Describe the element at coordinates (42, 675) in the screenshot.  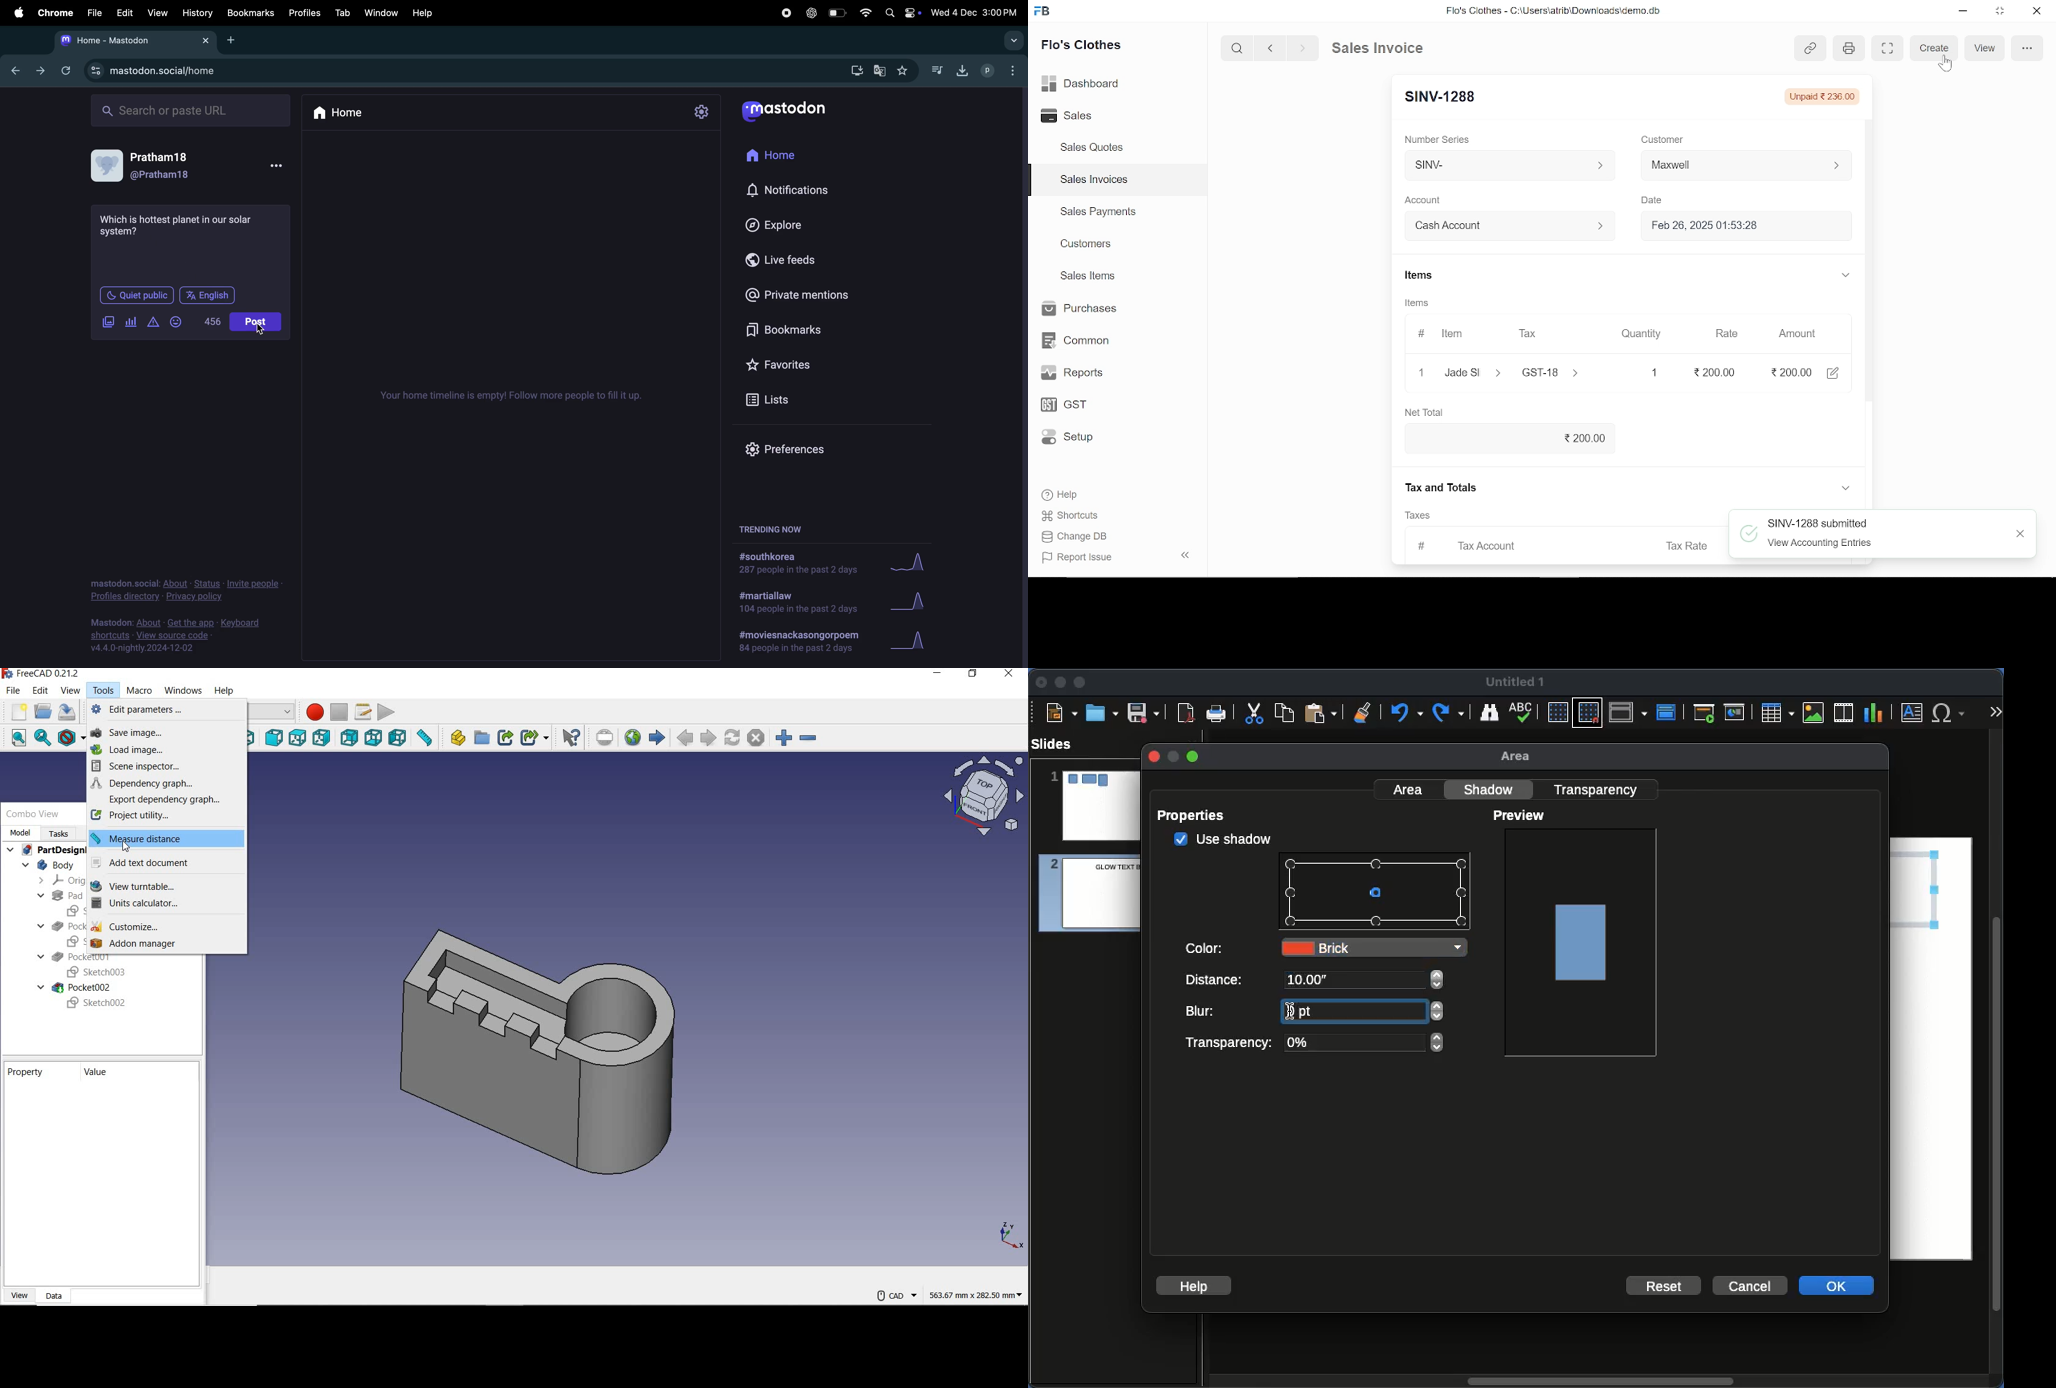
I see `FreeCAD 0.21.2 (application name)` at that location.